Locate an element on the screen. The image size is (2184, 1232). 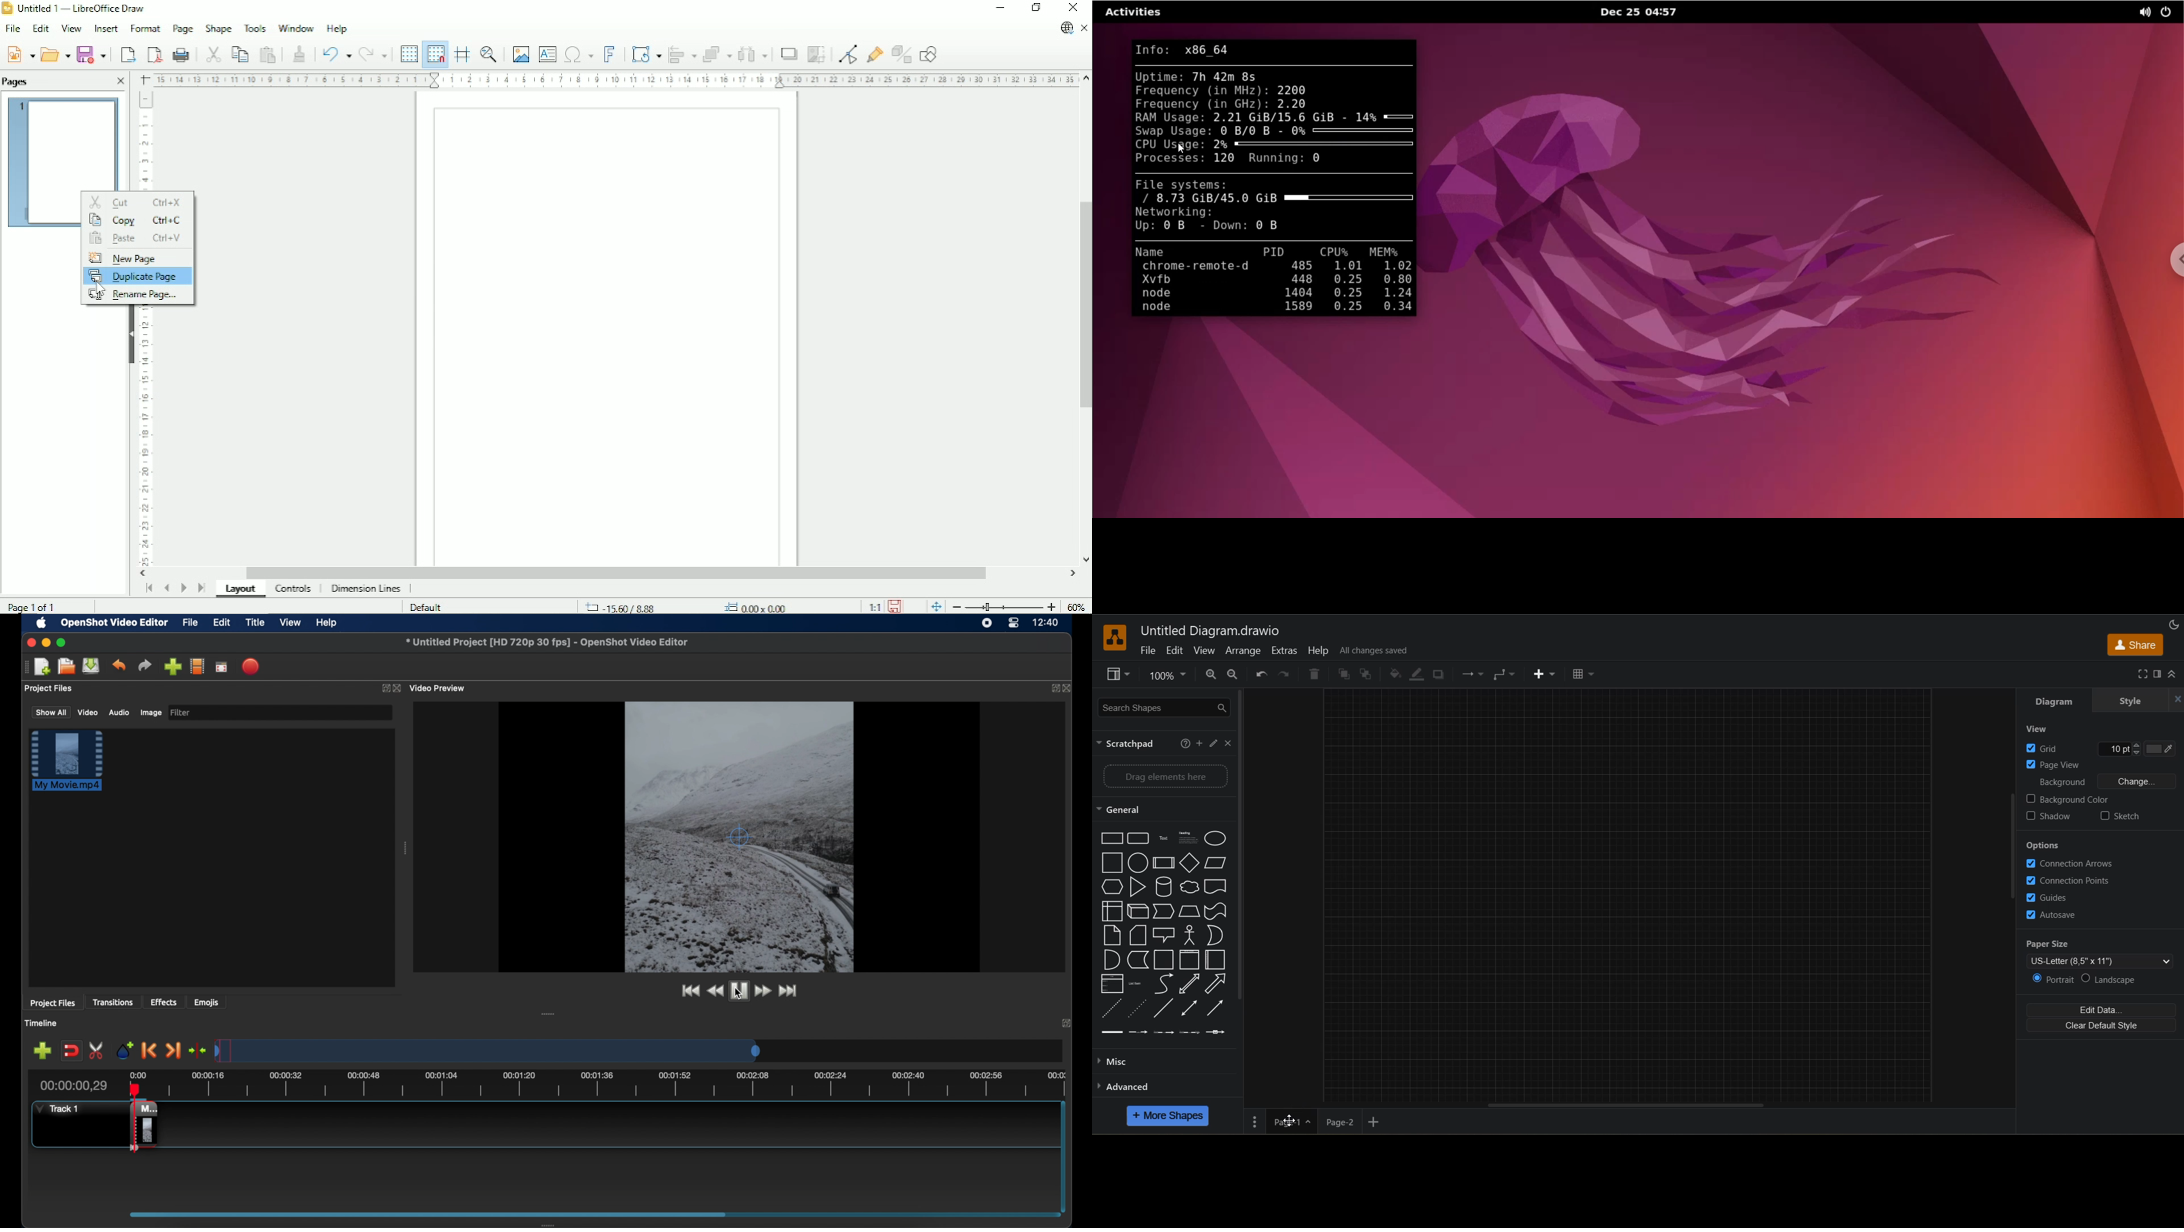
Window is located at coordinates (296, 26).